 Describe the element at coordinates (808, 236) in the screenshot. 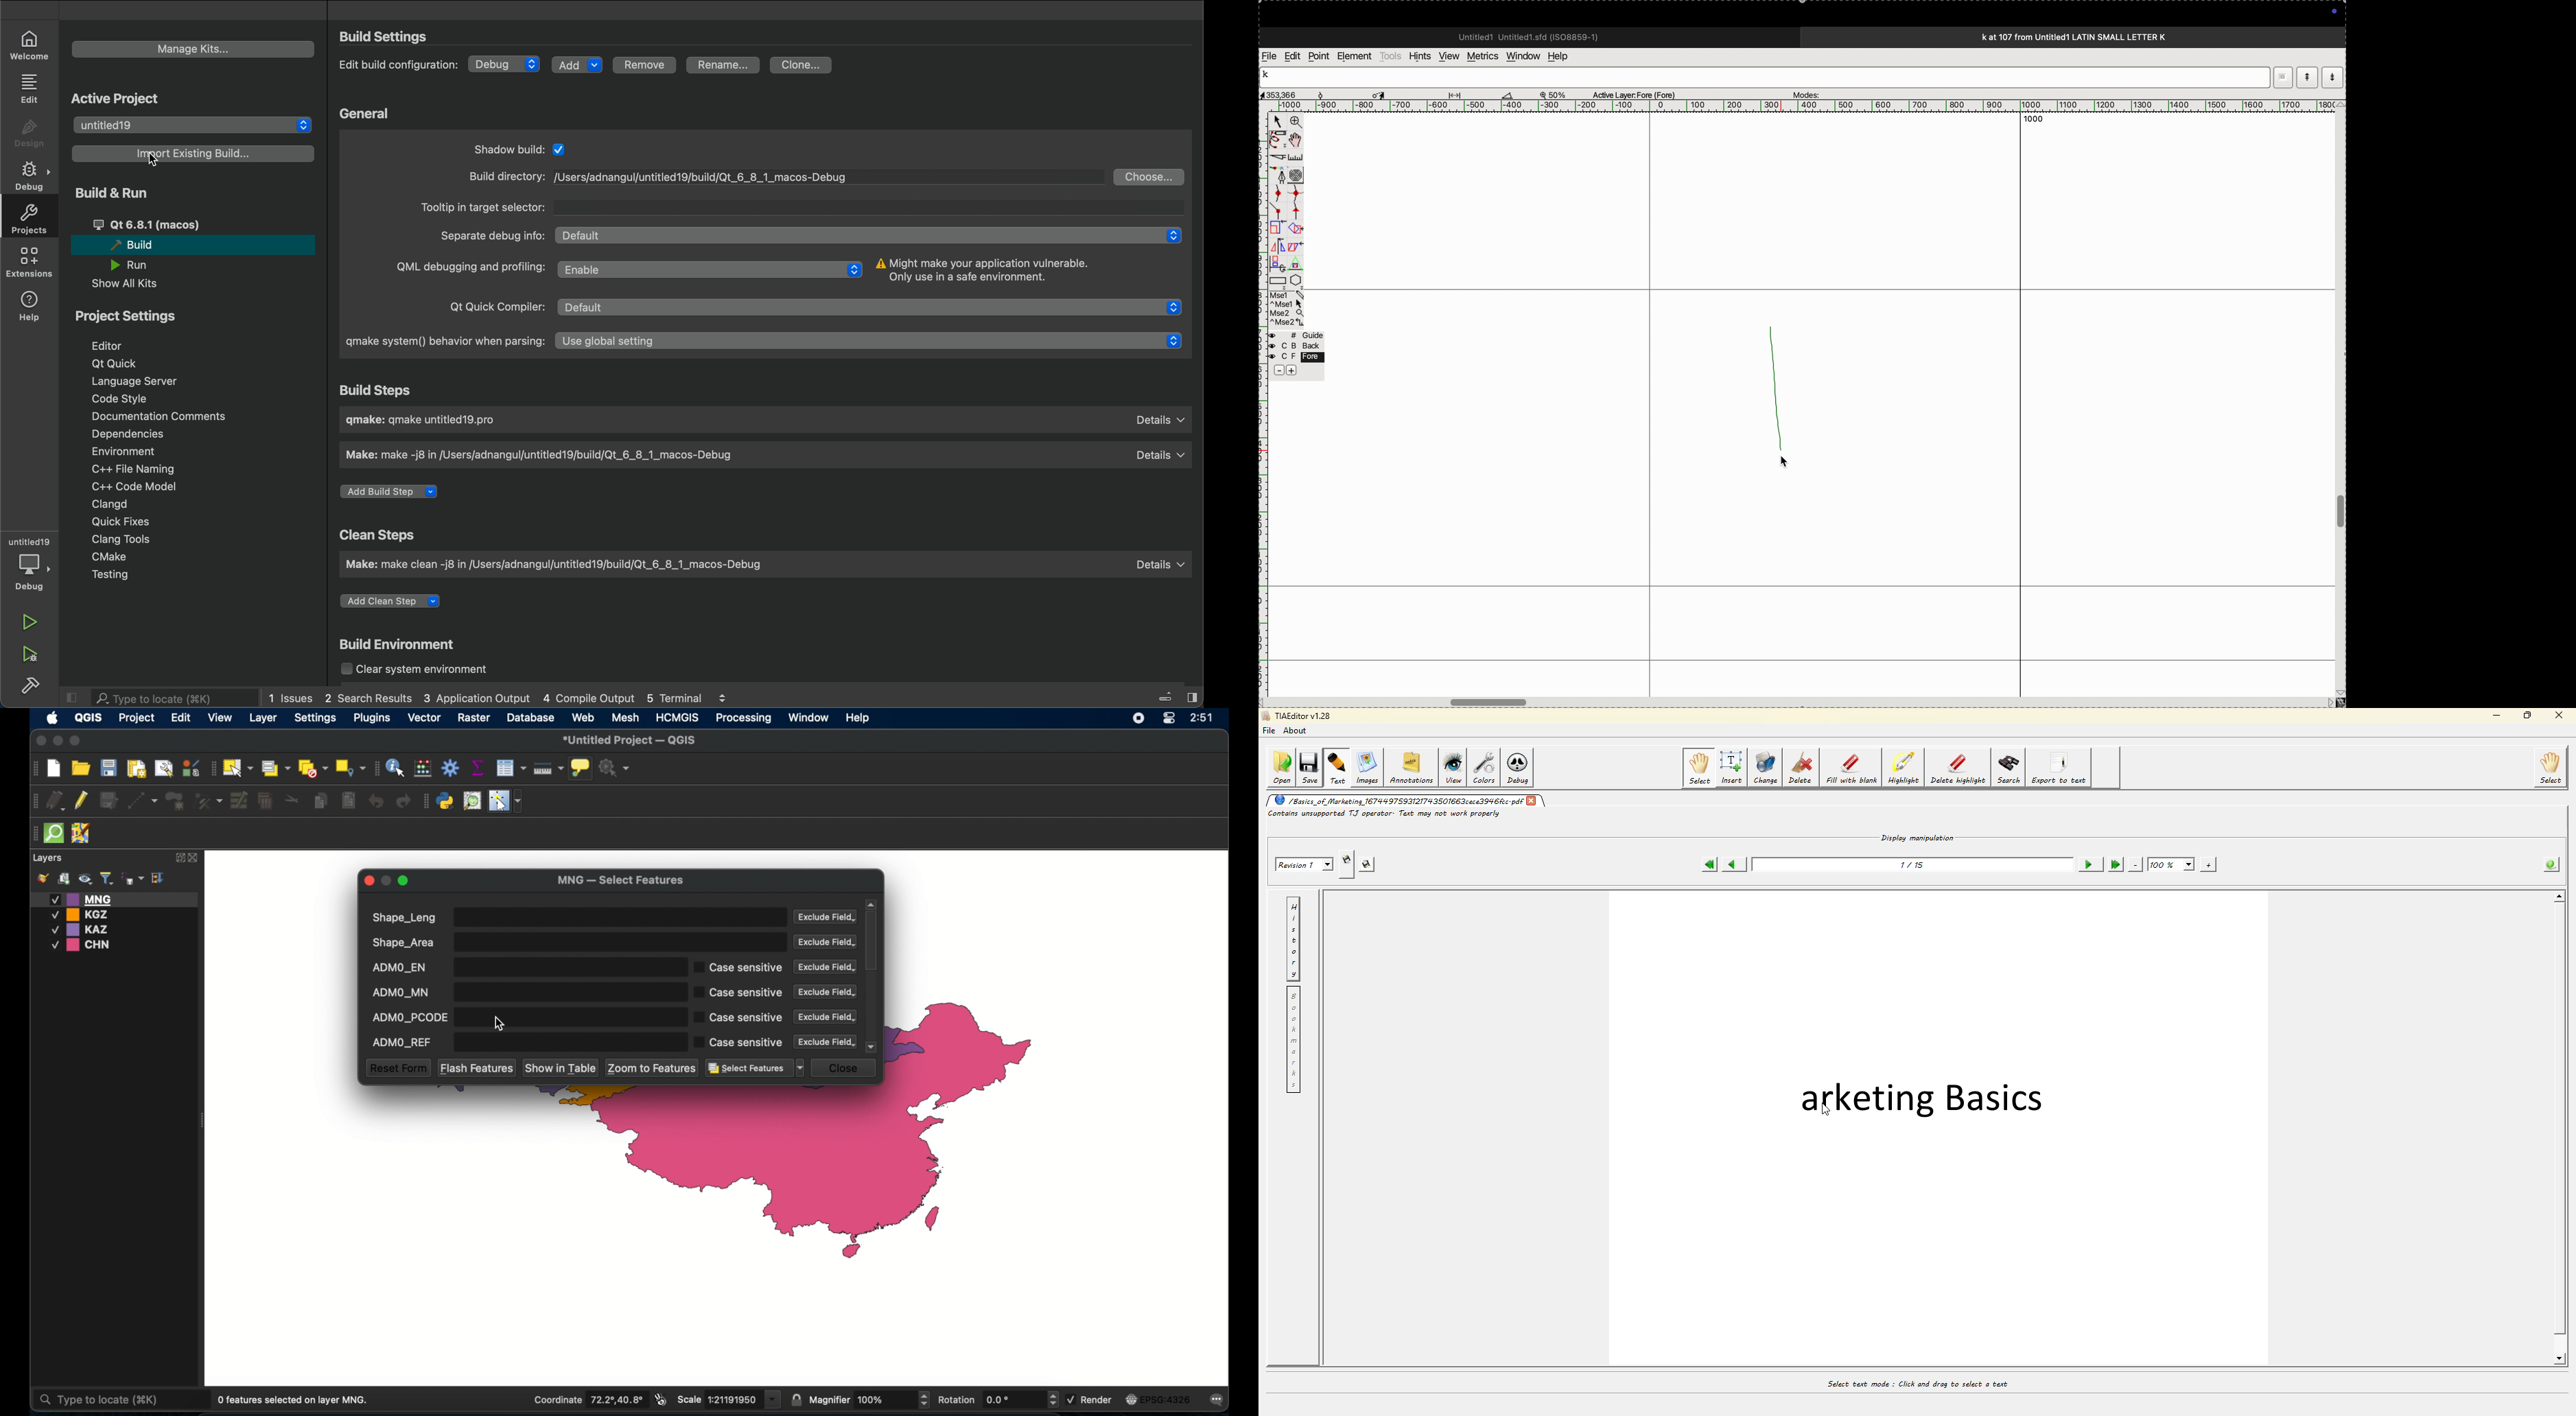

I see `separate debug` at that location.